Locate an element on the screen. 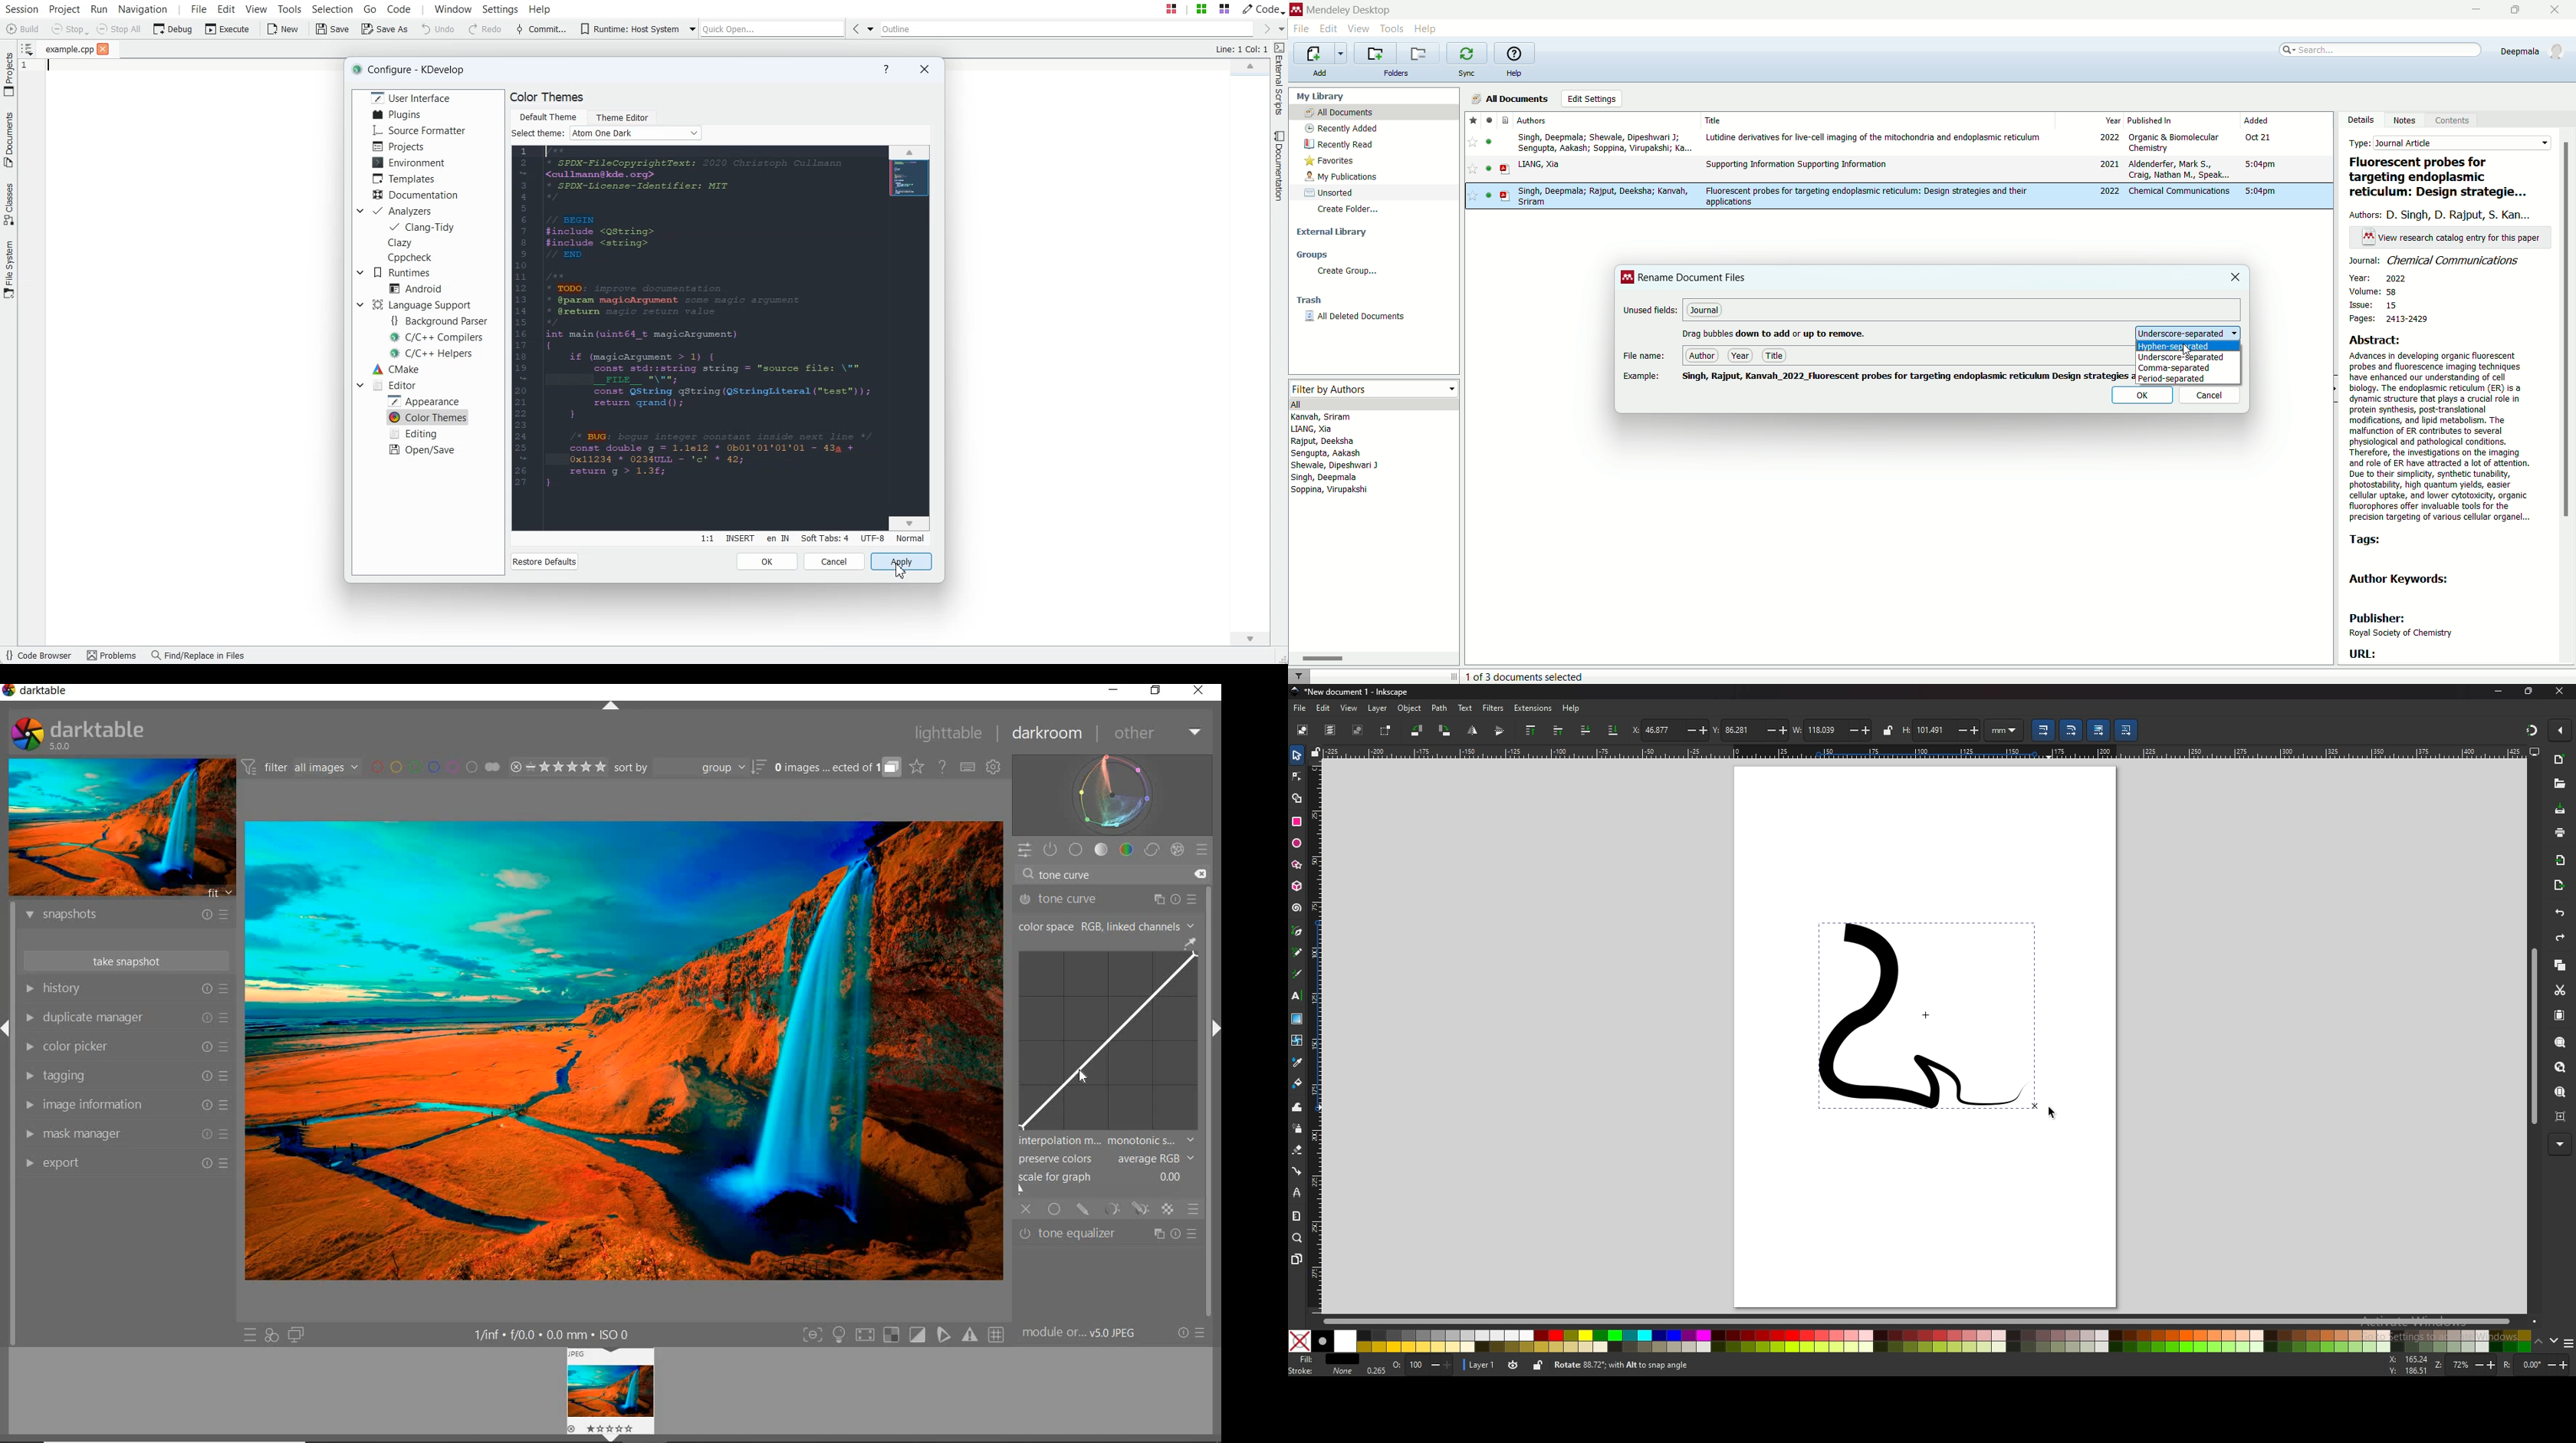 The width and height of the screenshot is (2576, 1456). help is located at coordinates (1571, 709).